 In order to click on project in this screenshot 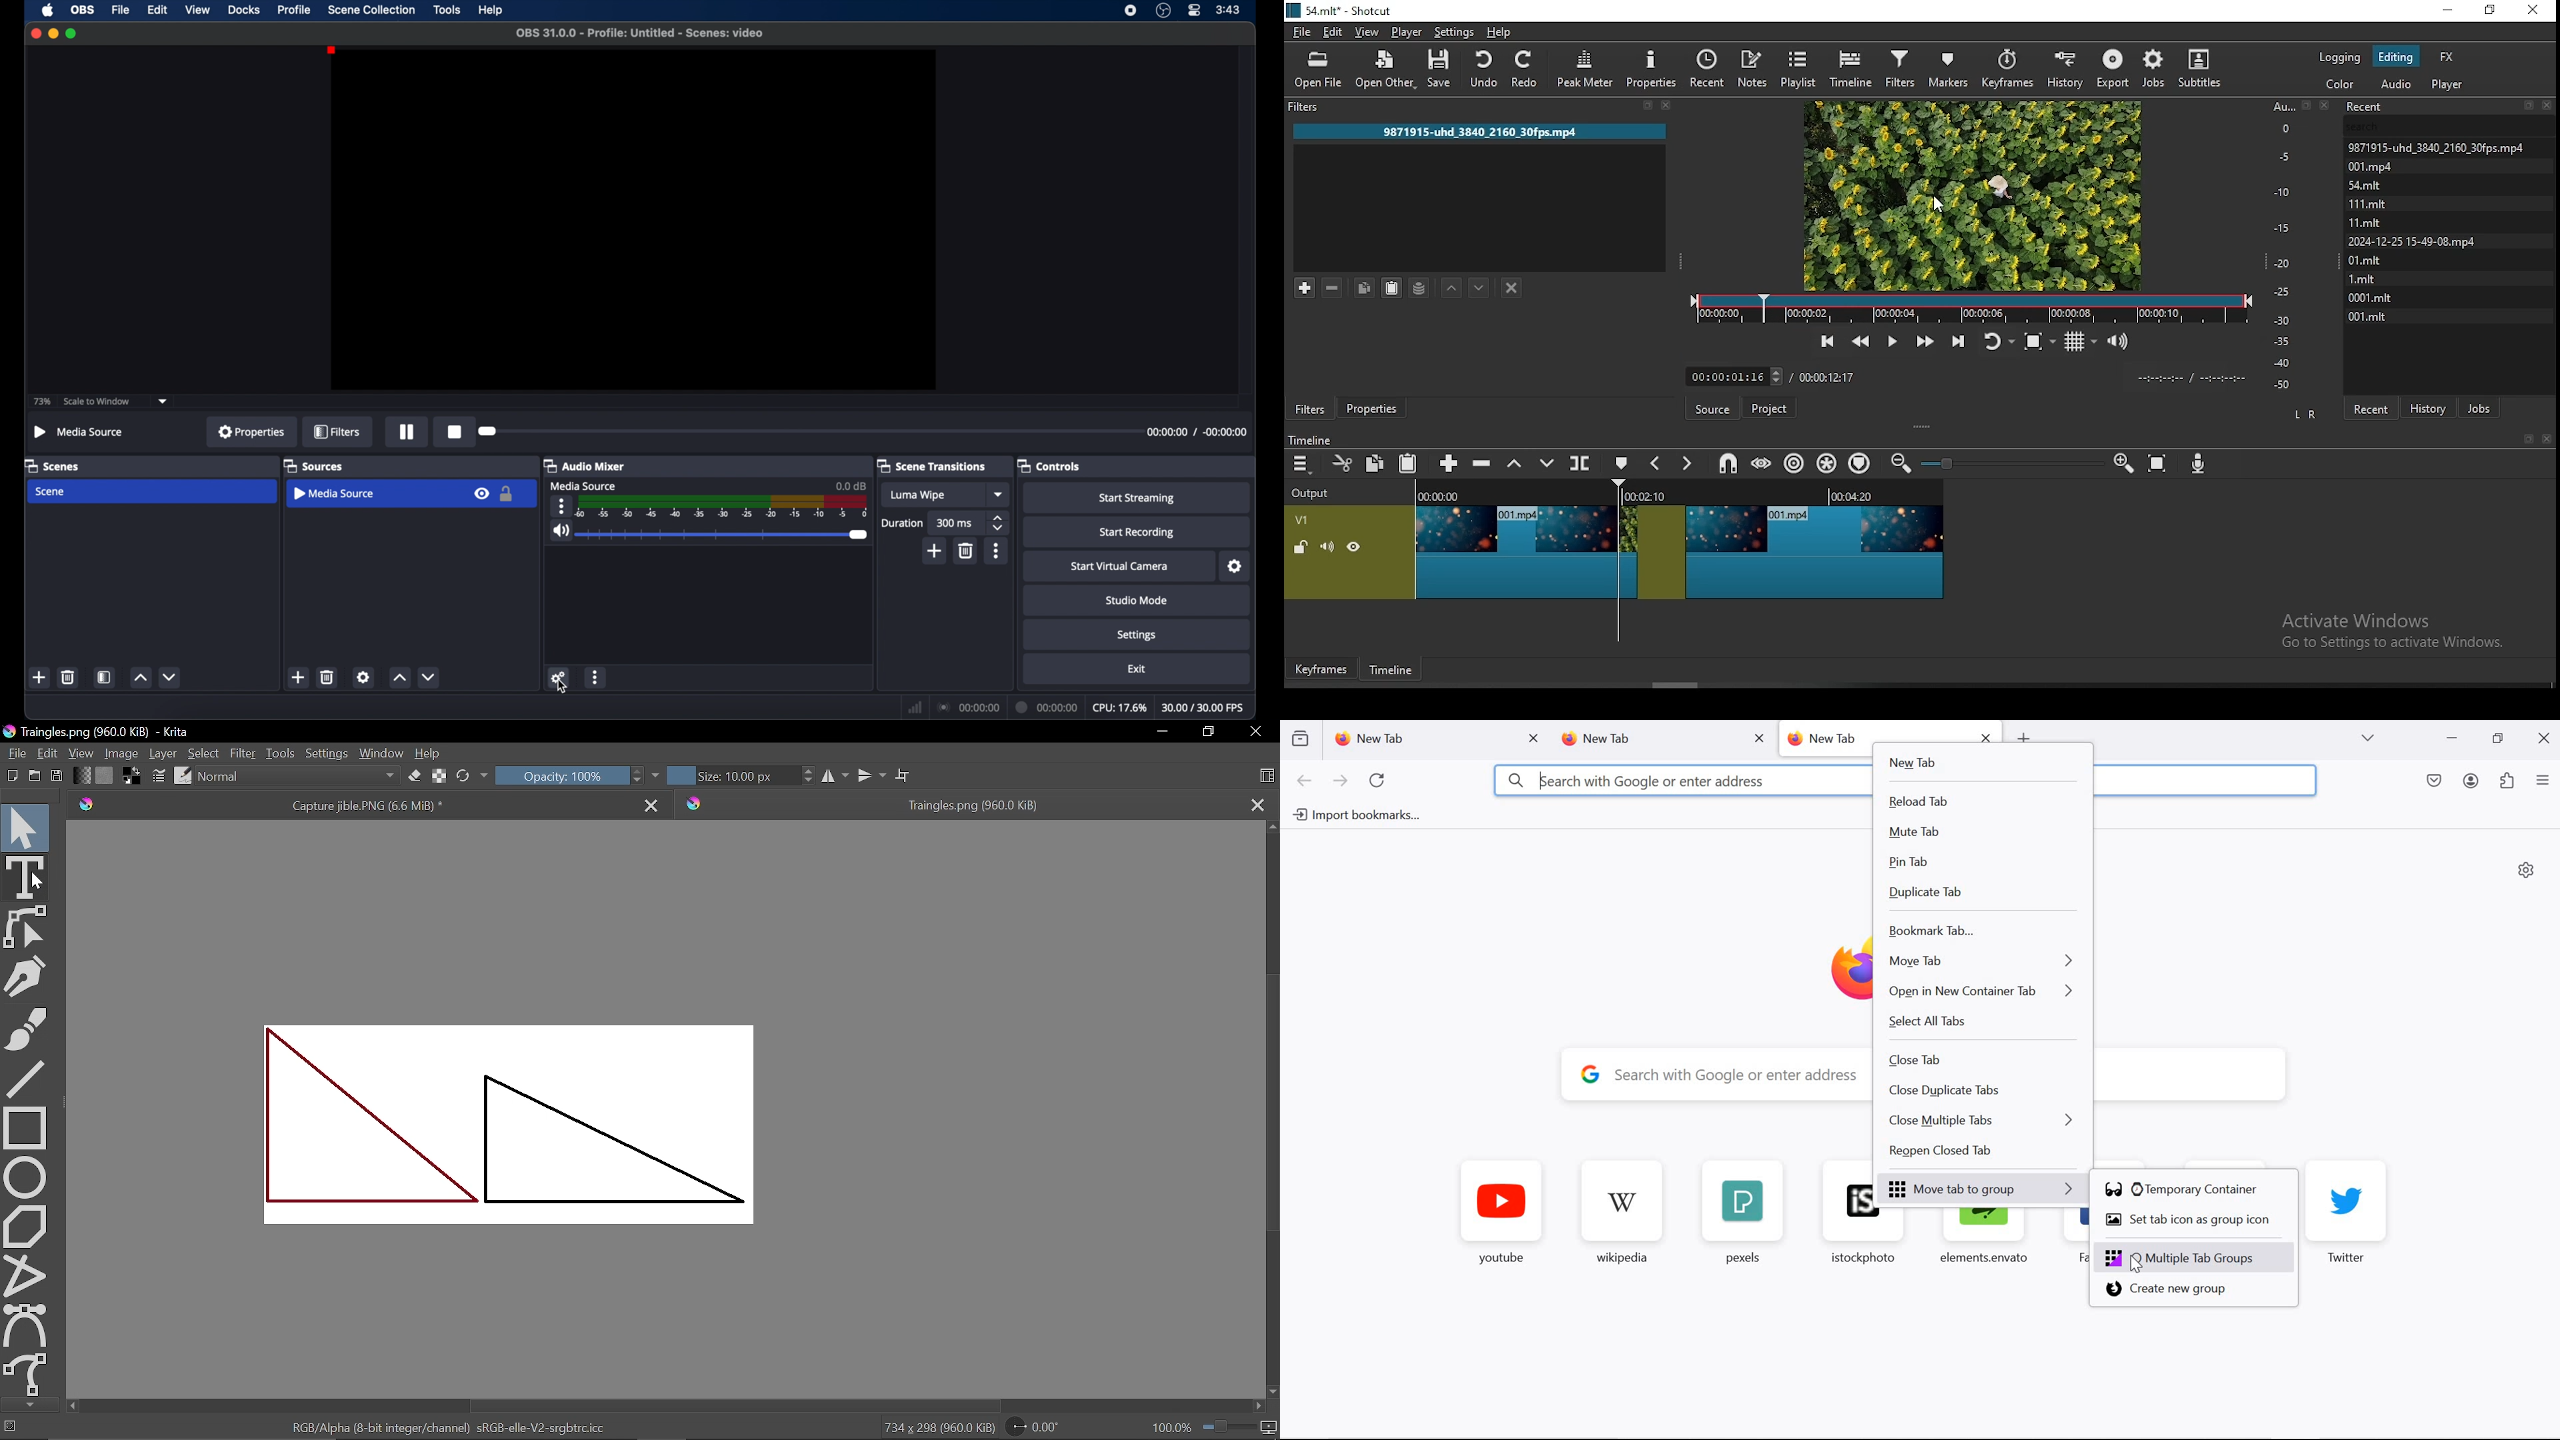, I will do `click(1768, 410)`.